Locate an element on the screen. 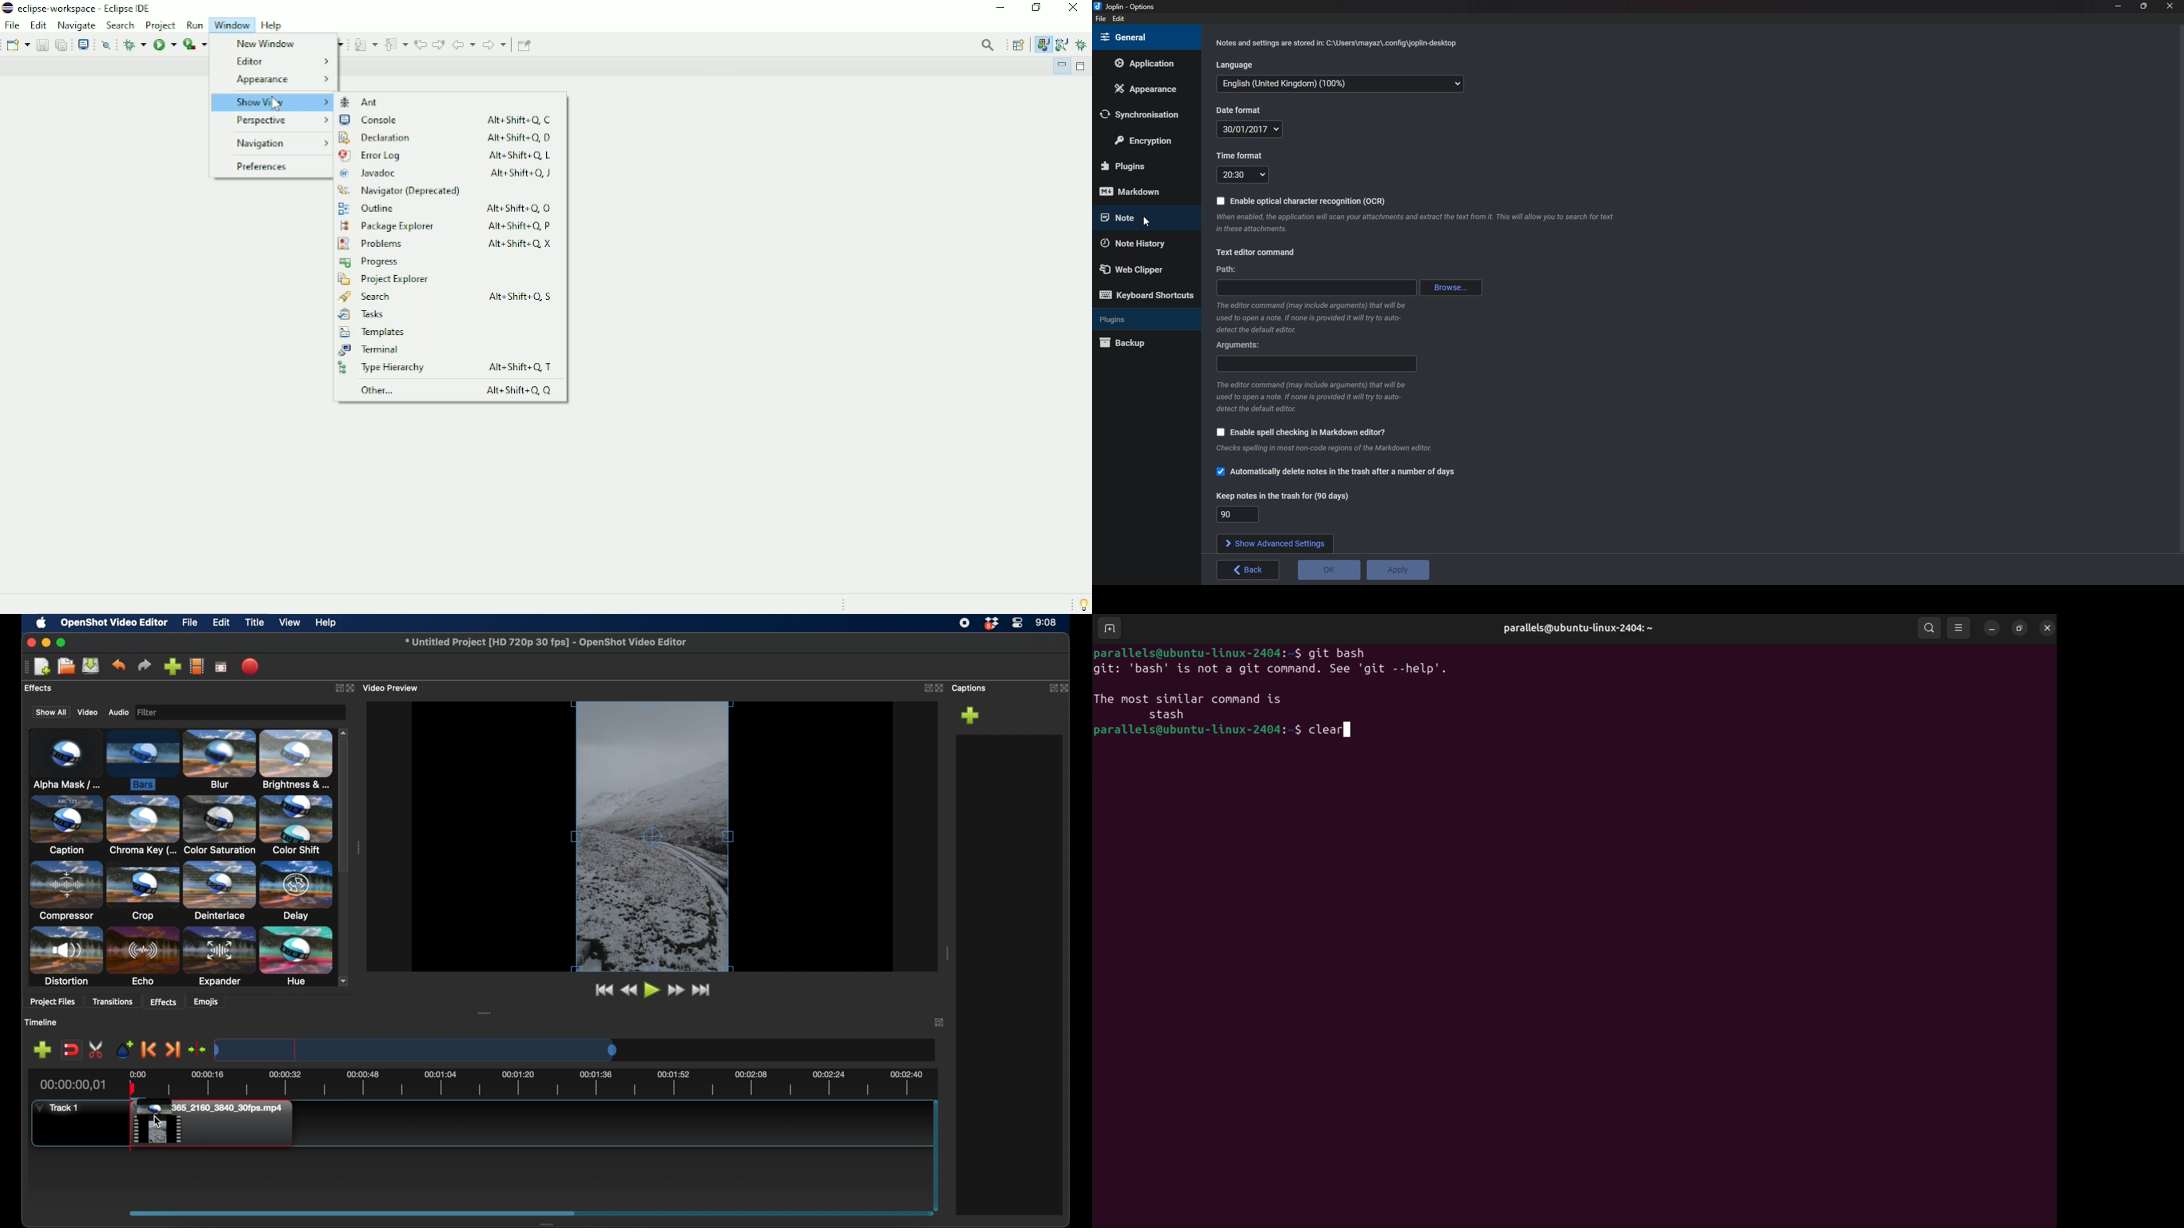 The image size is (2184, 1232). Ant is located at coordinates (369, 102).